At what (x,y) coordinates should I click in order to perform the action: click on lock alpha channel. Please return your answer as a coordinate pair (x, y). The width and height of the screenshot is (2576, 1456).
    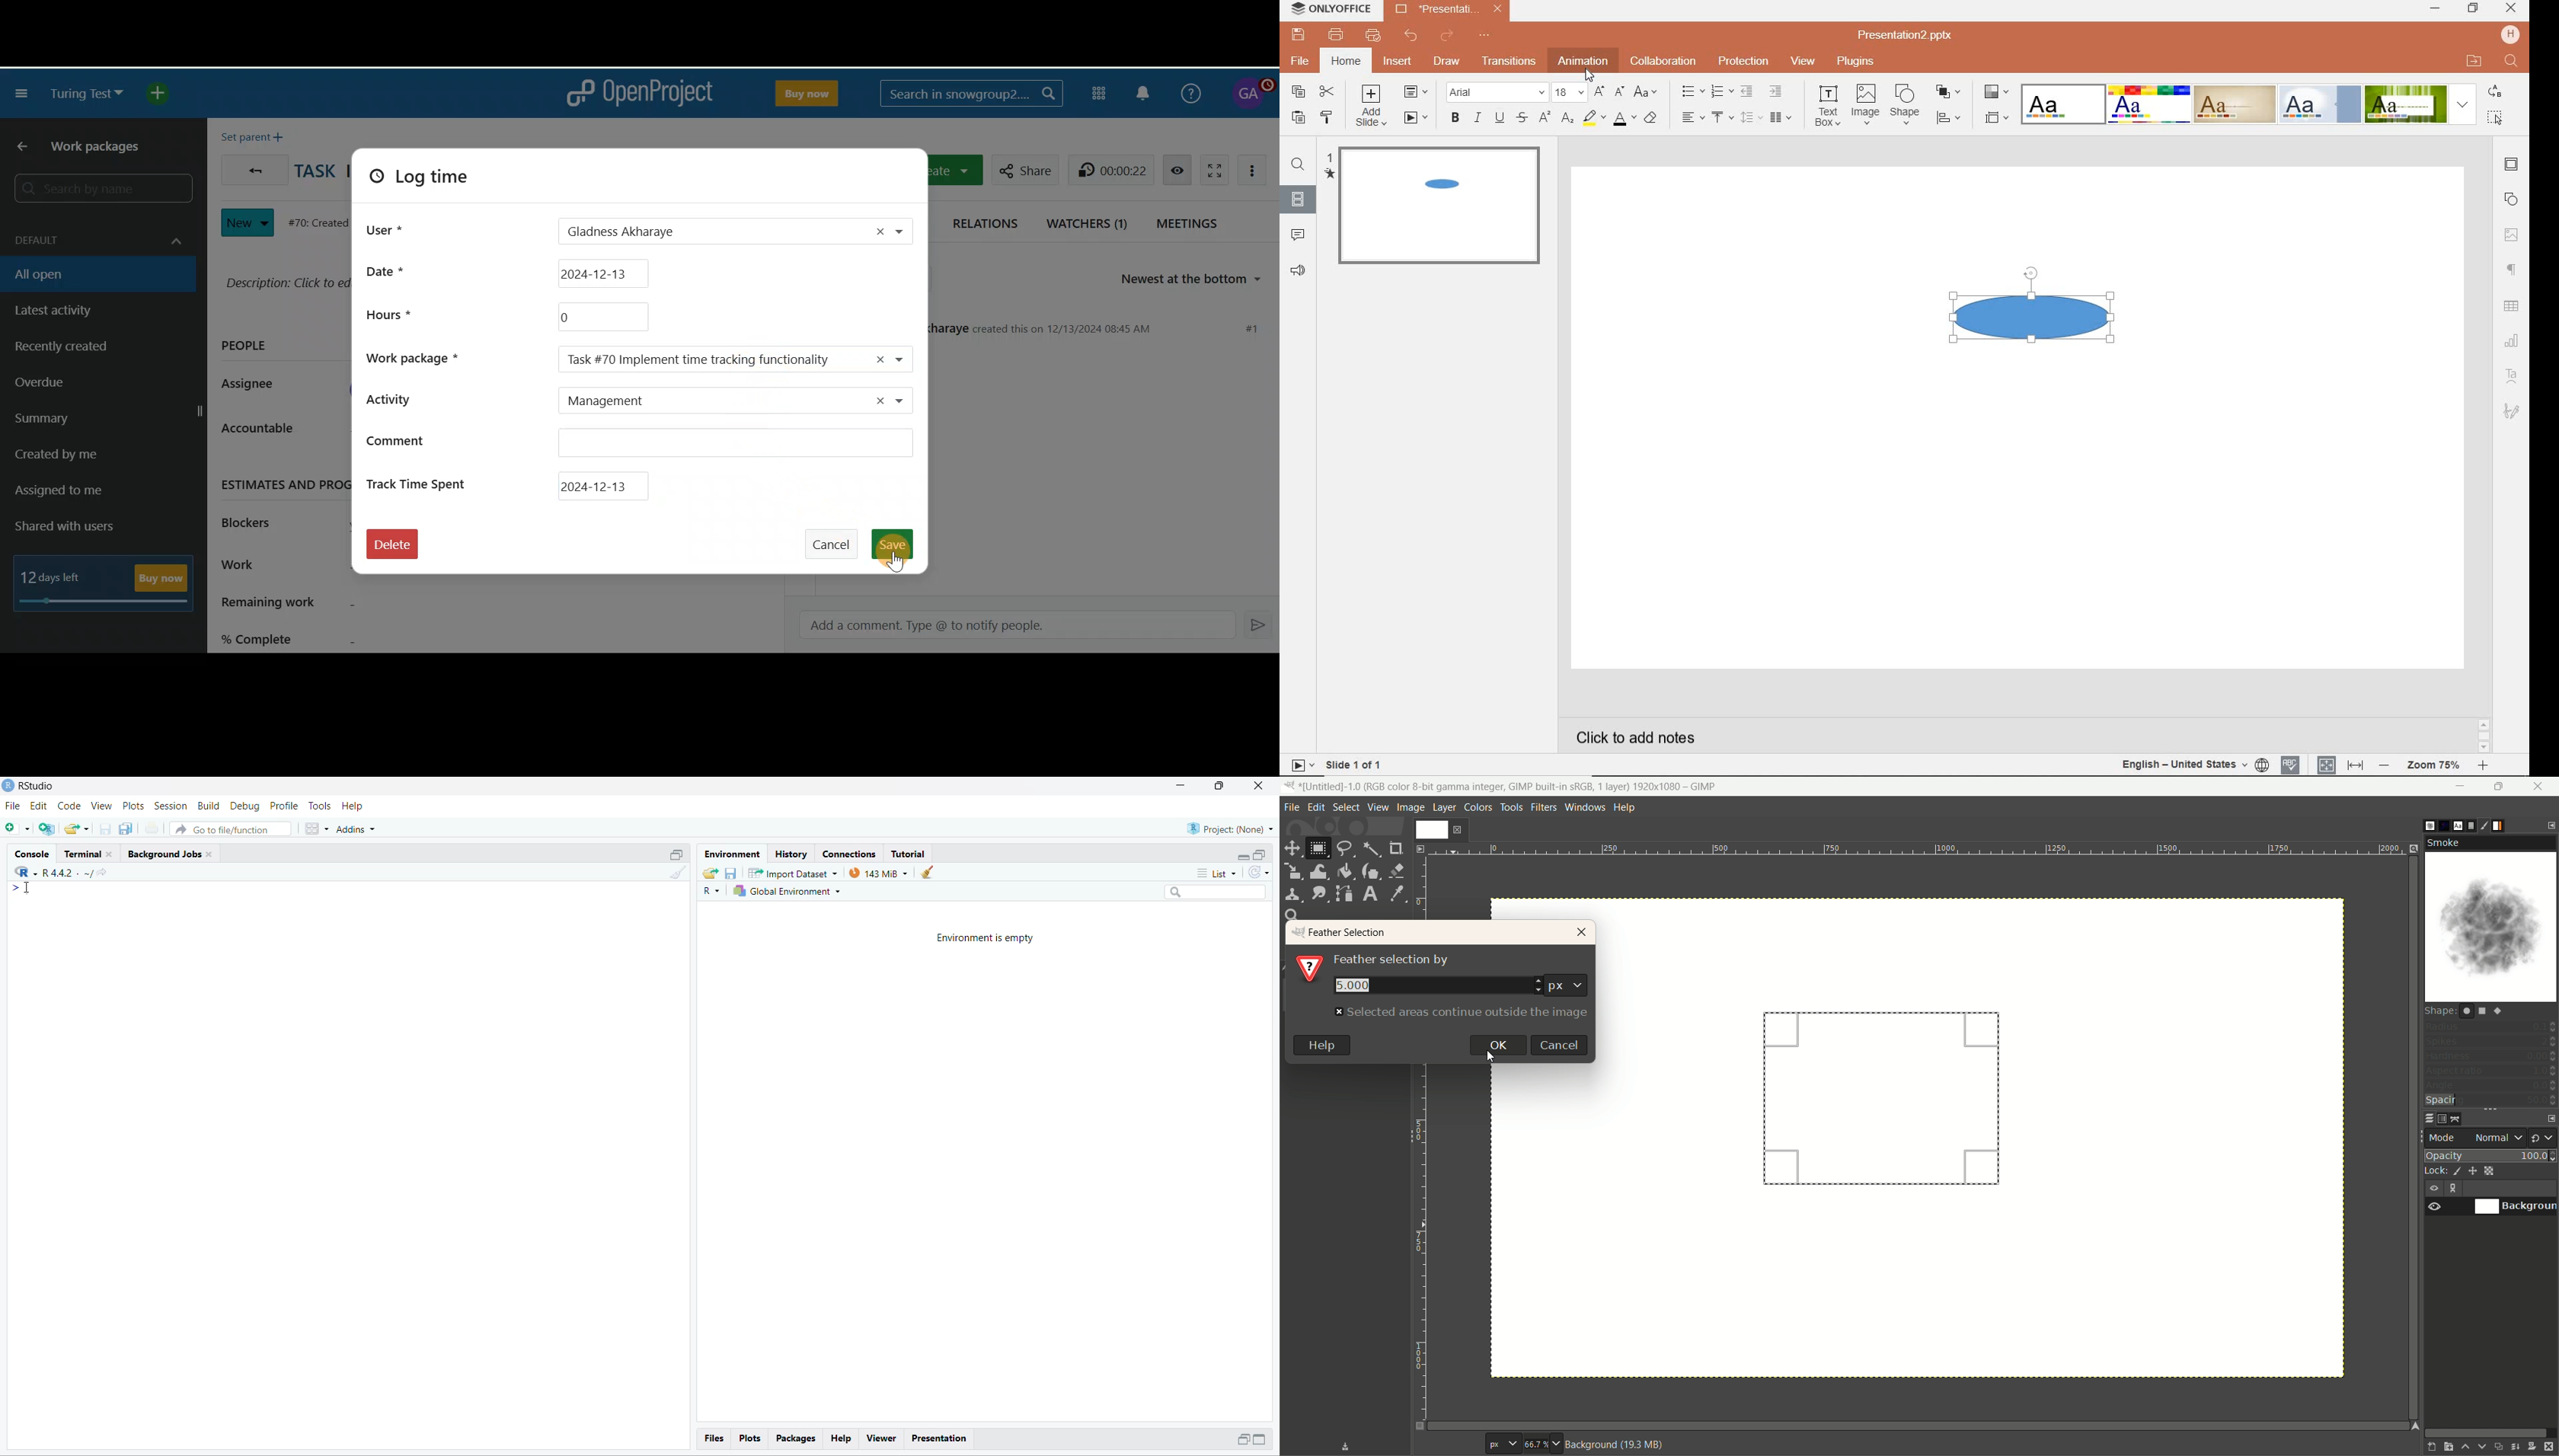
    Looking at the image, I should click on (2489, 1171).